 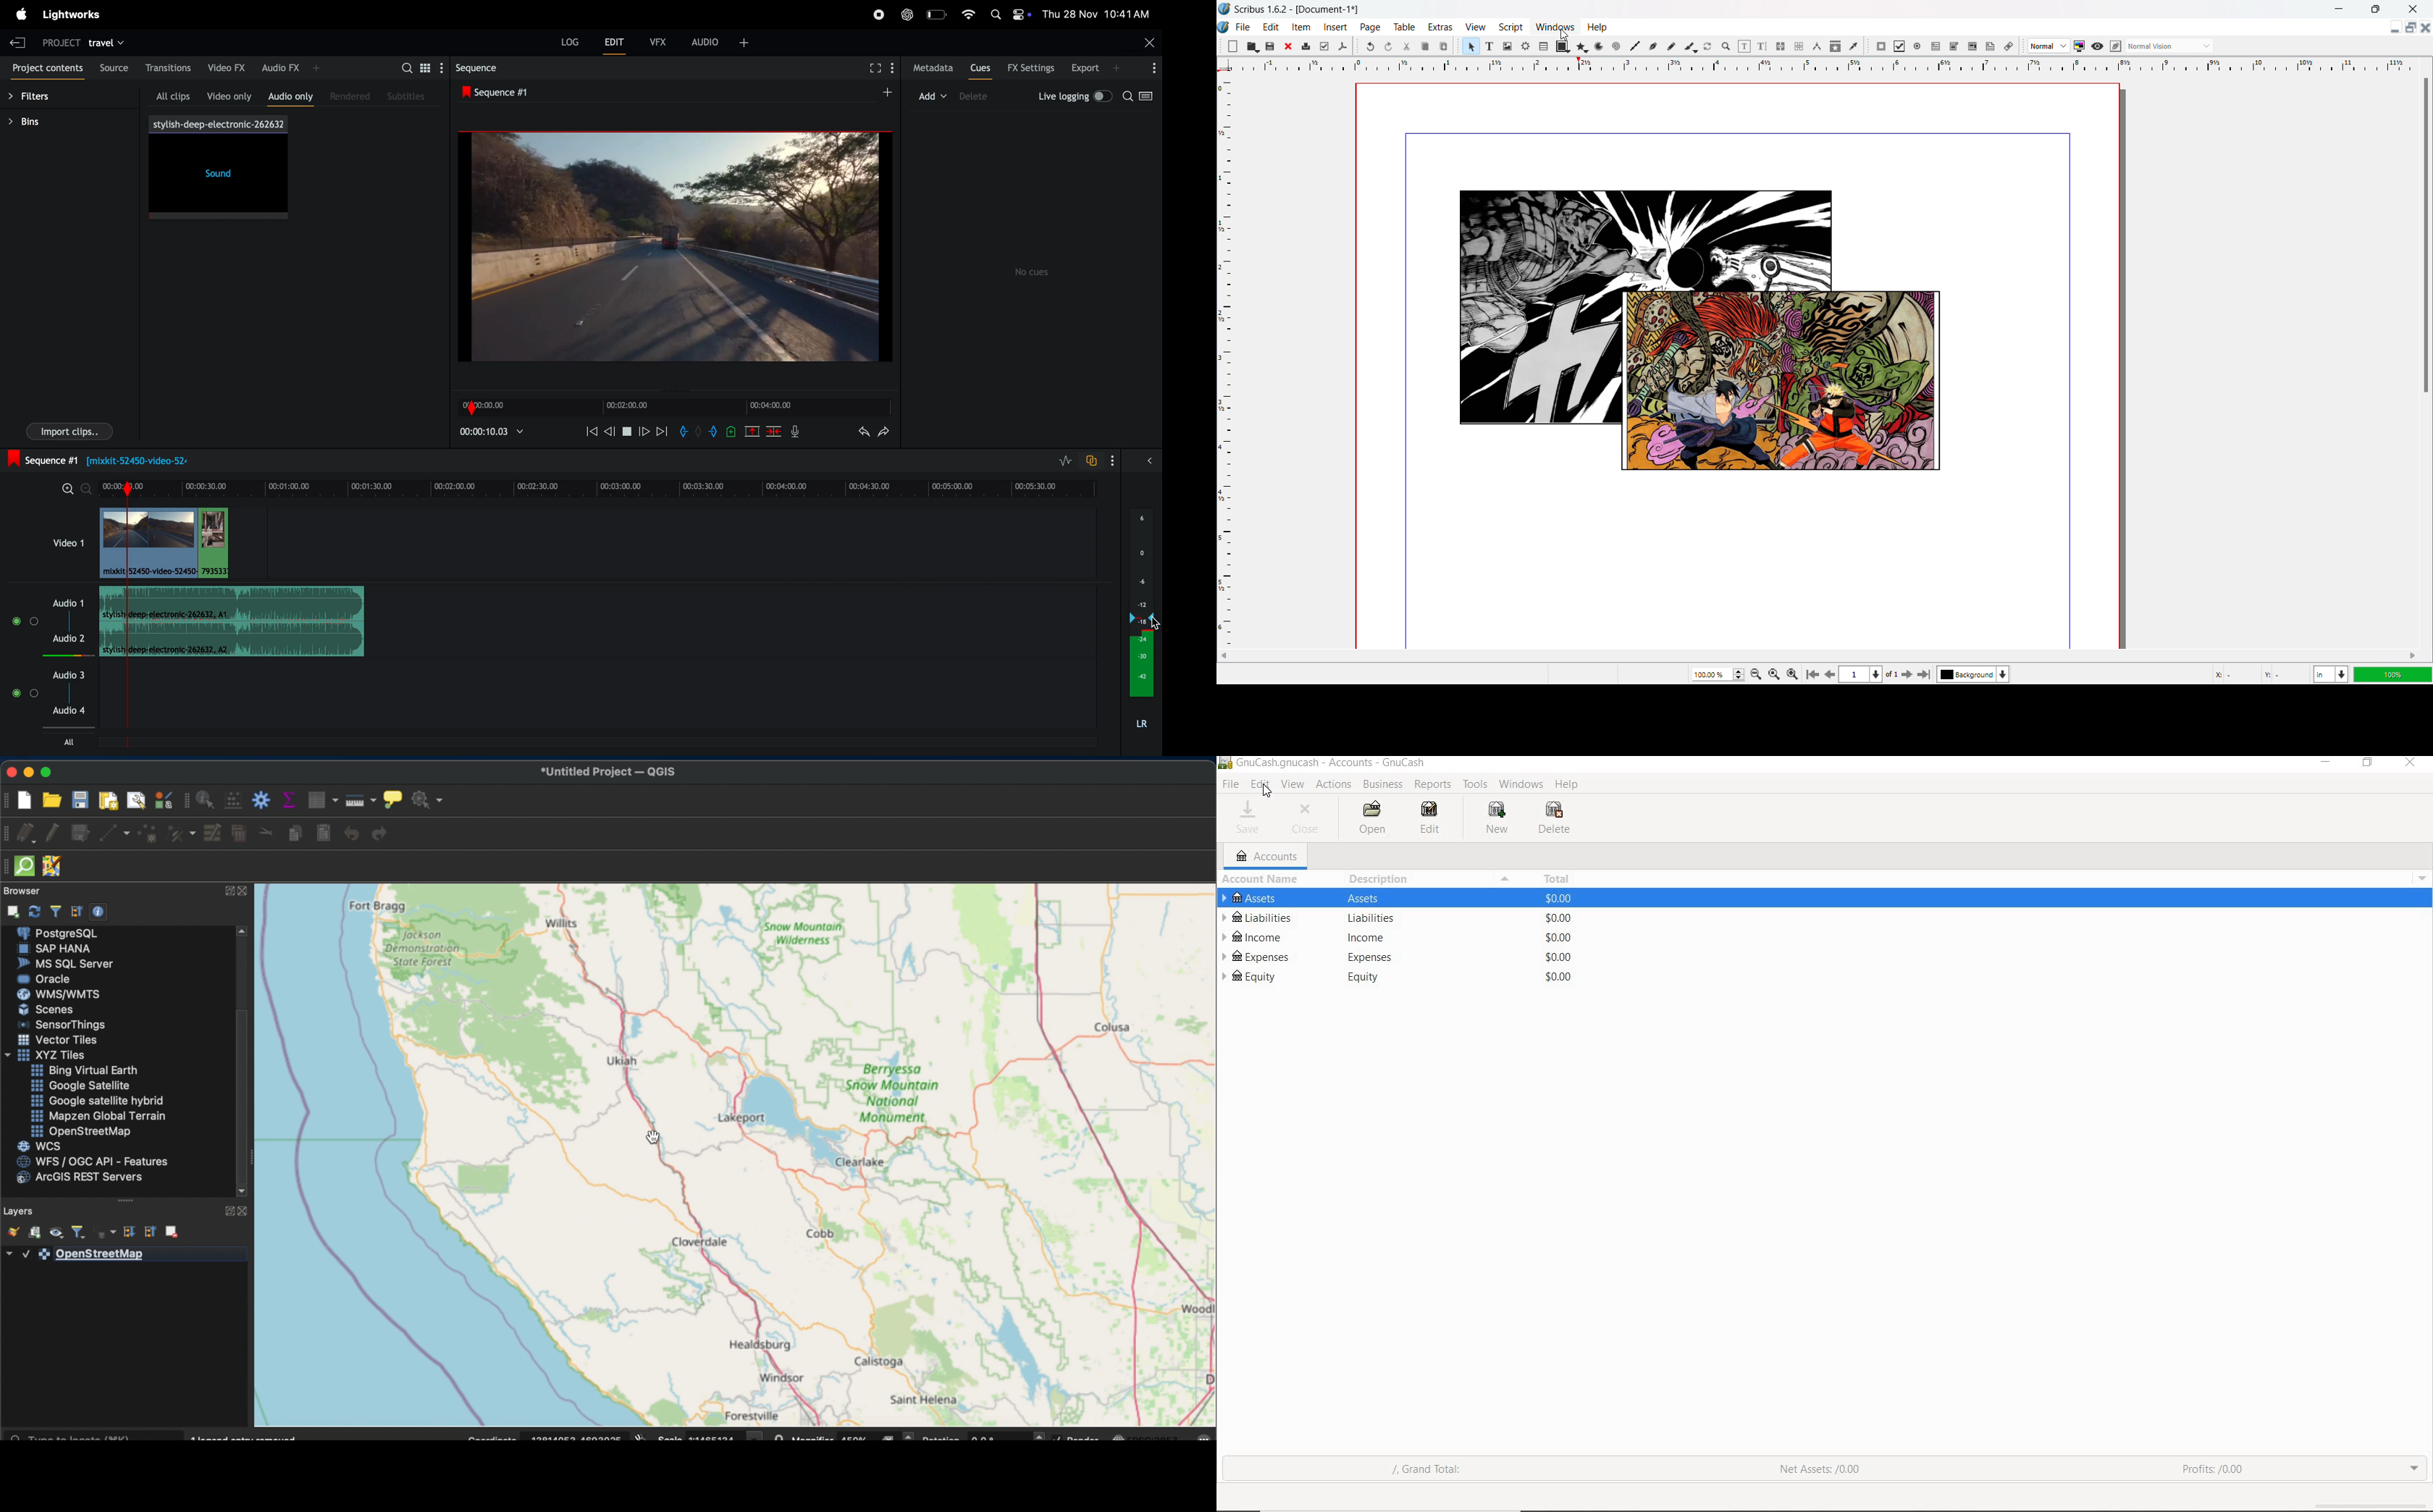 What do you see at coordinates (79, 1233) in the screenshot?
I see `filter legend` at bounding box center [79, 1233].